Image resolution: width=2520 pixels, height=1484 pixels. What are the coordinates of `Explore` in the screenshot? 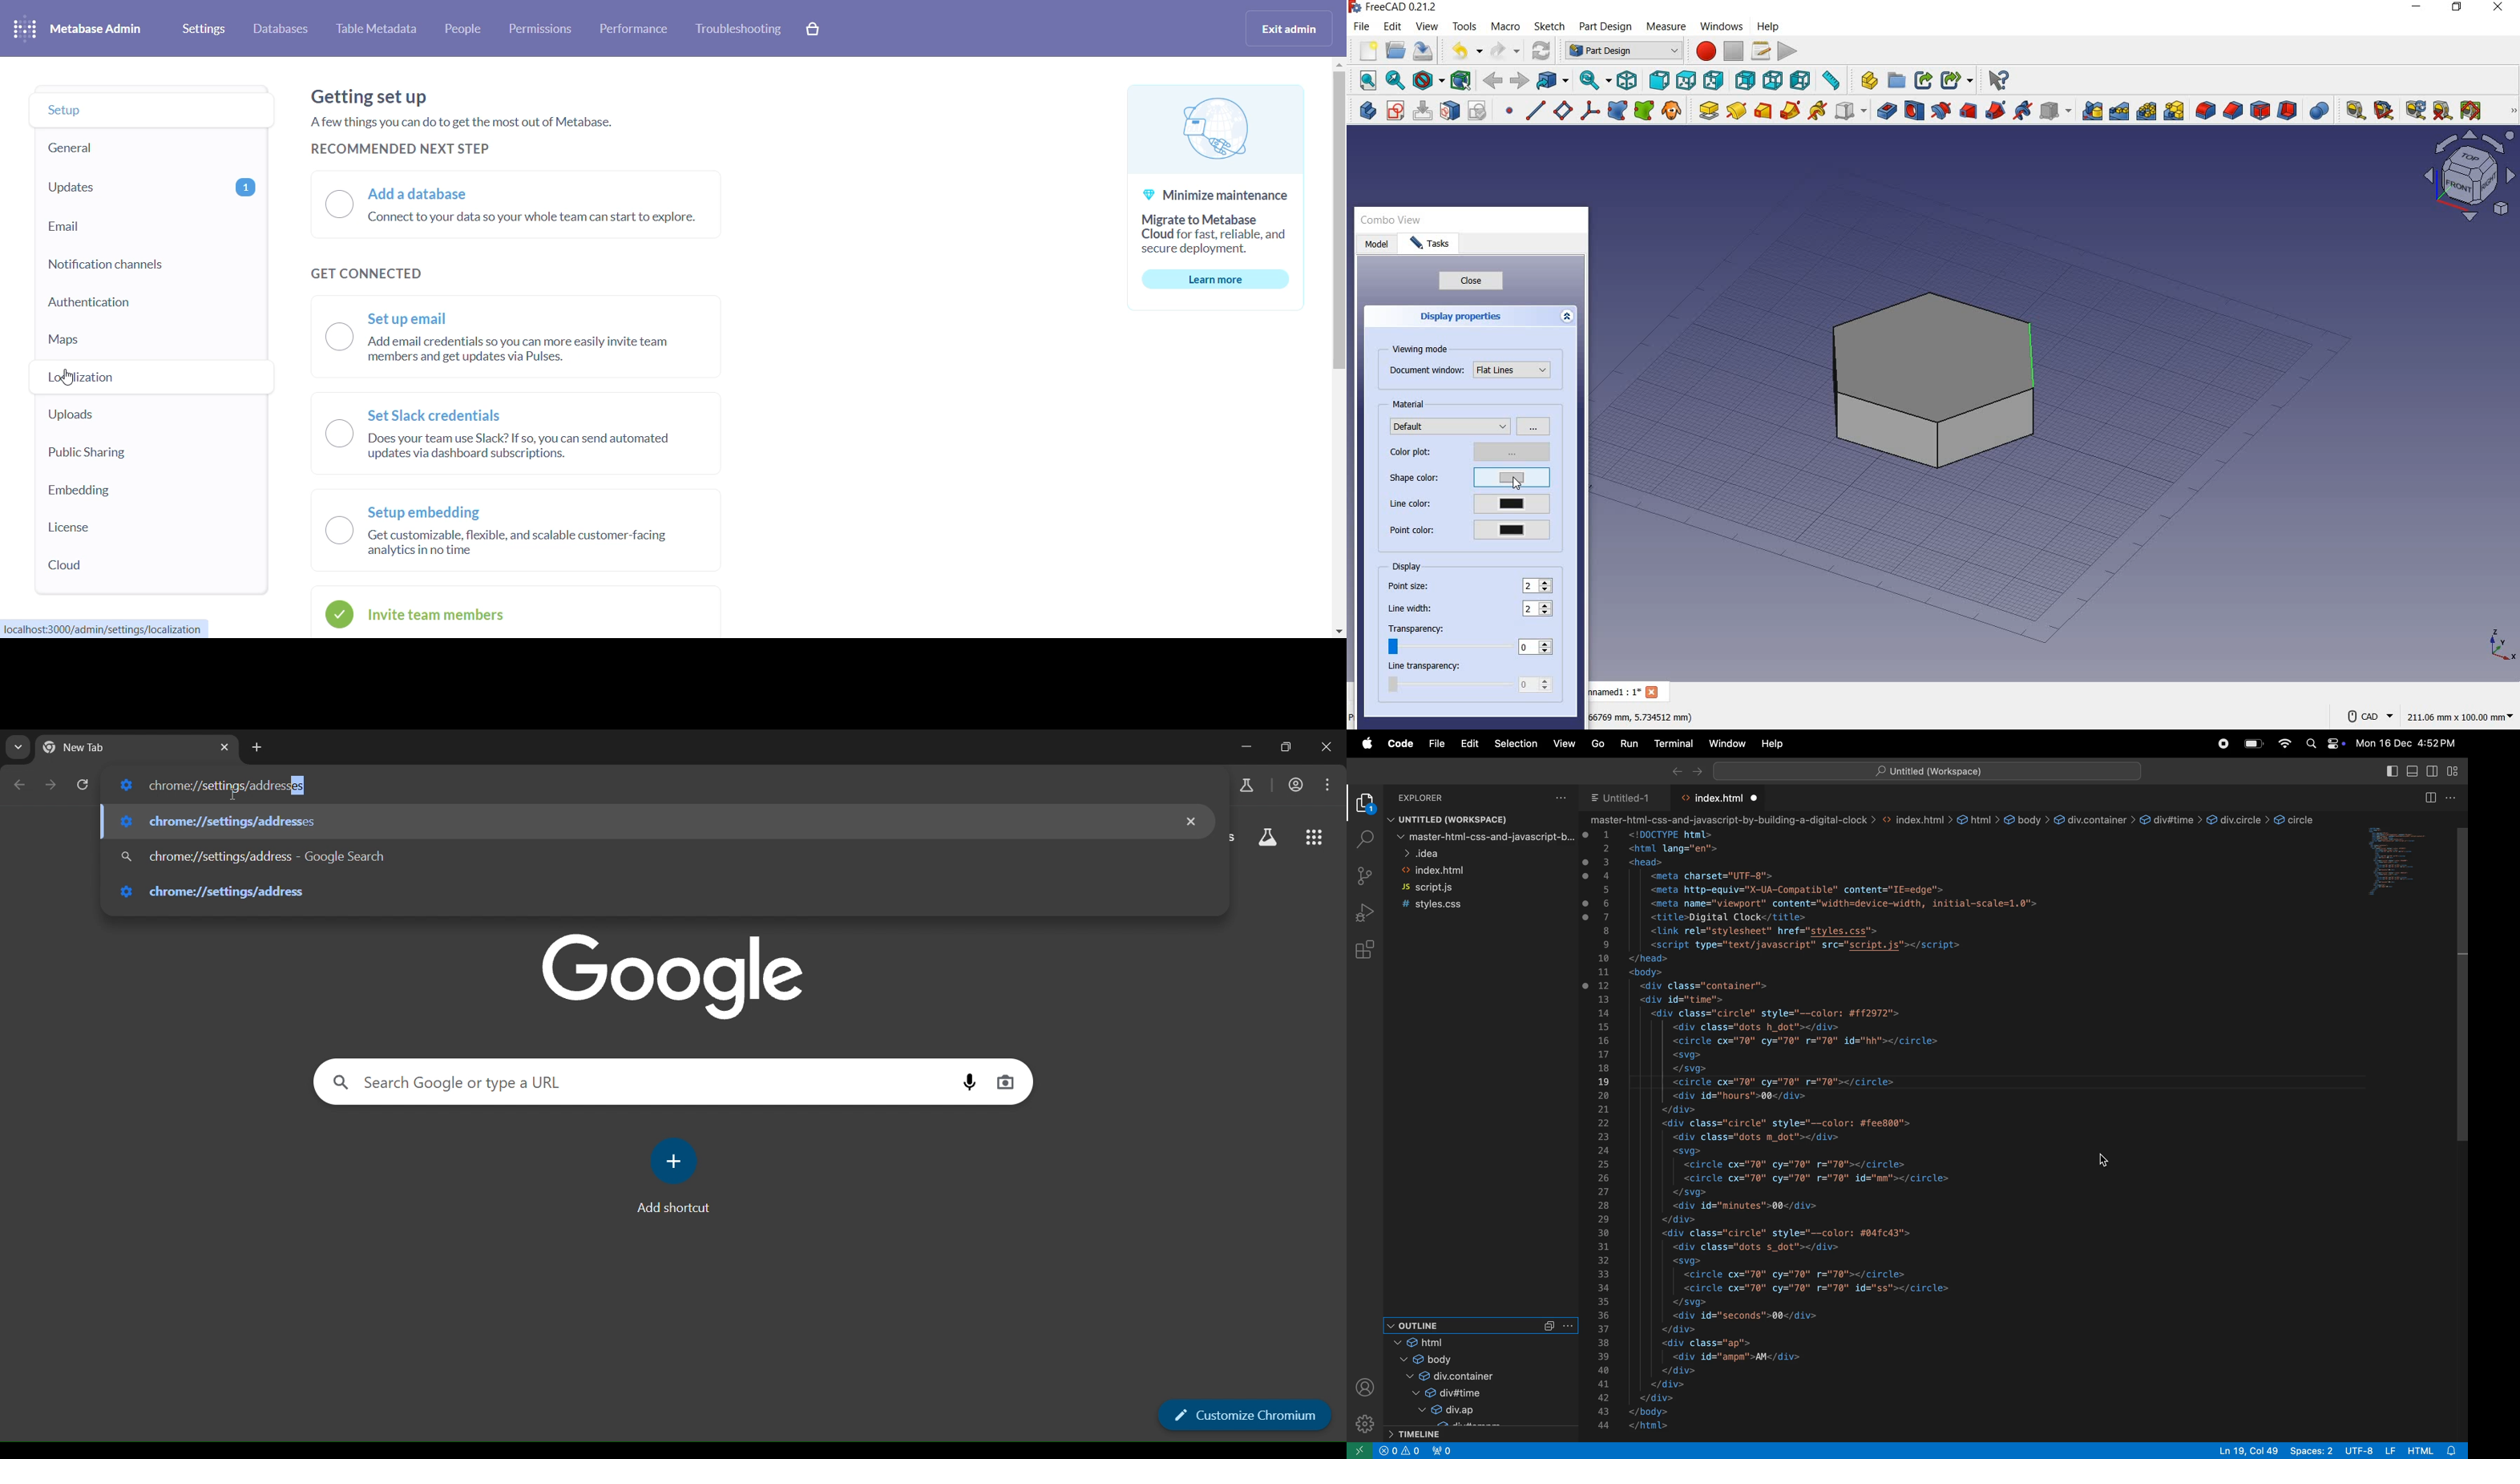 It's located at (1432, 798).